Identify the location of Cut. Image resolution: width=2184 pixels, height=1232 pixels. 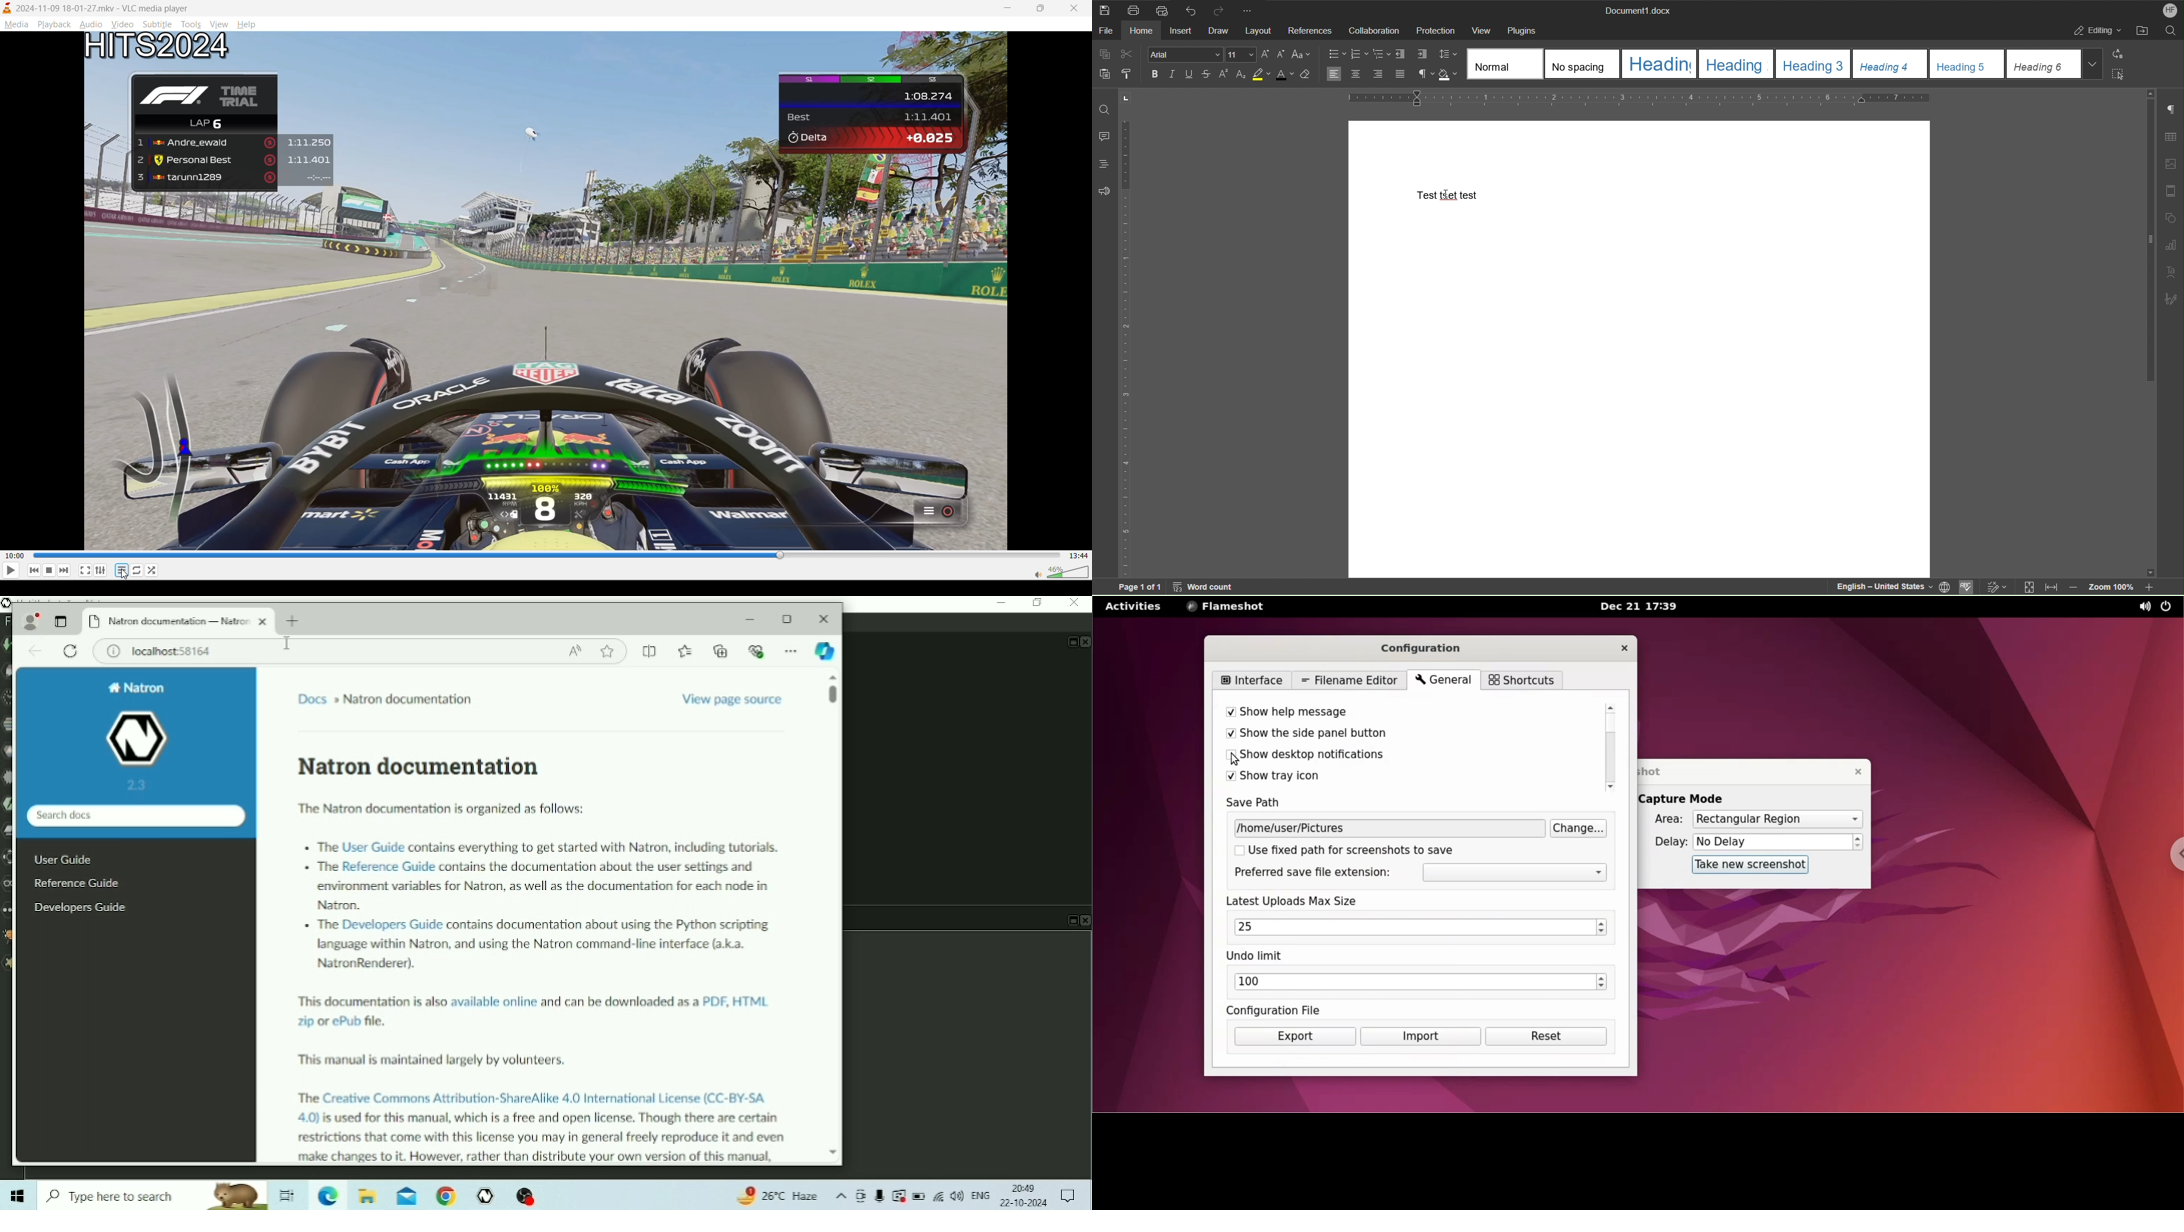
(1127, 55).